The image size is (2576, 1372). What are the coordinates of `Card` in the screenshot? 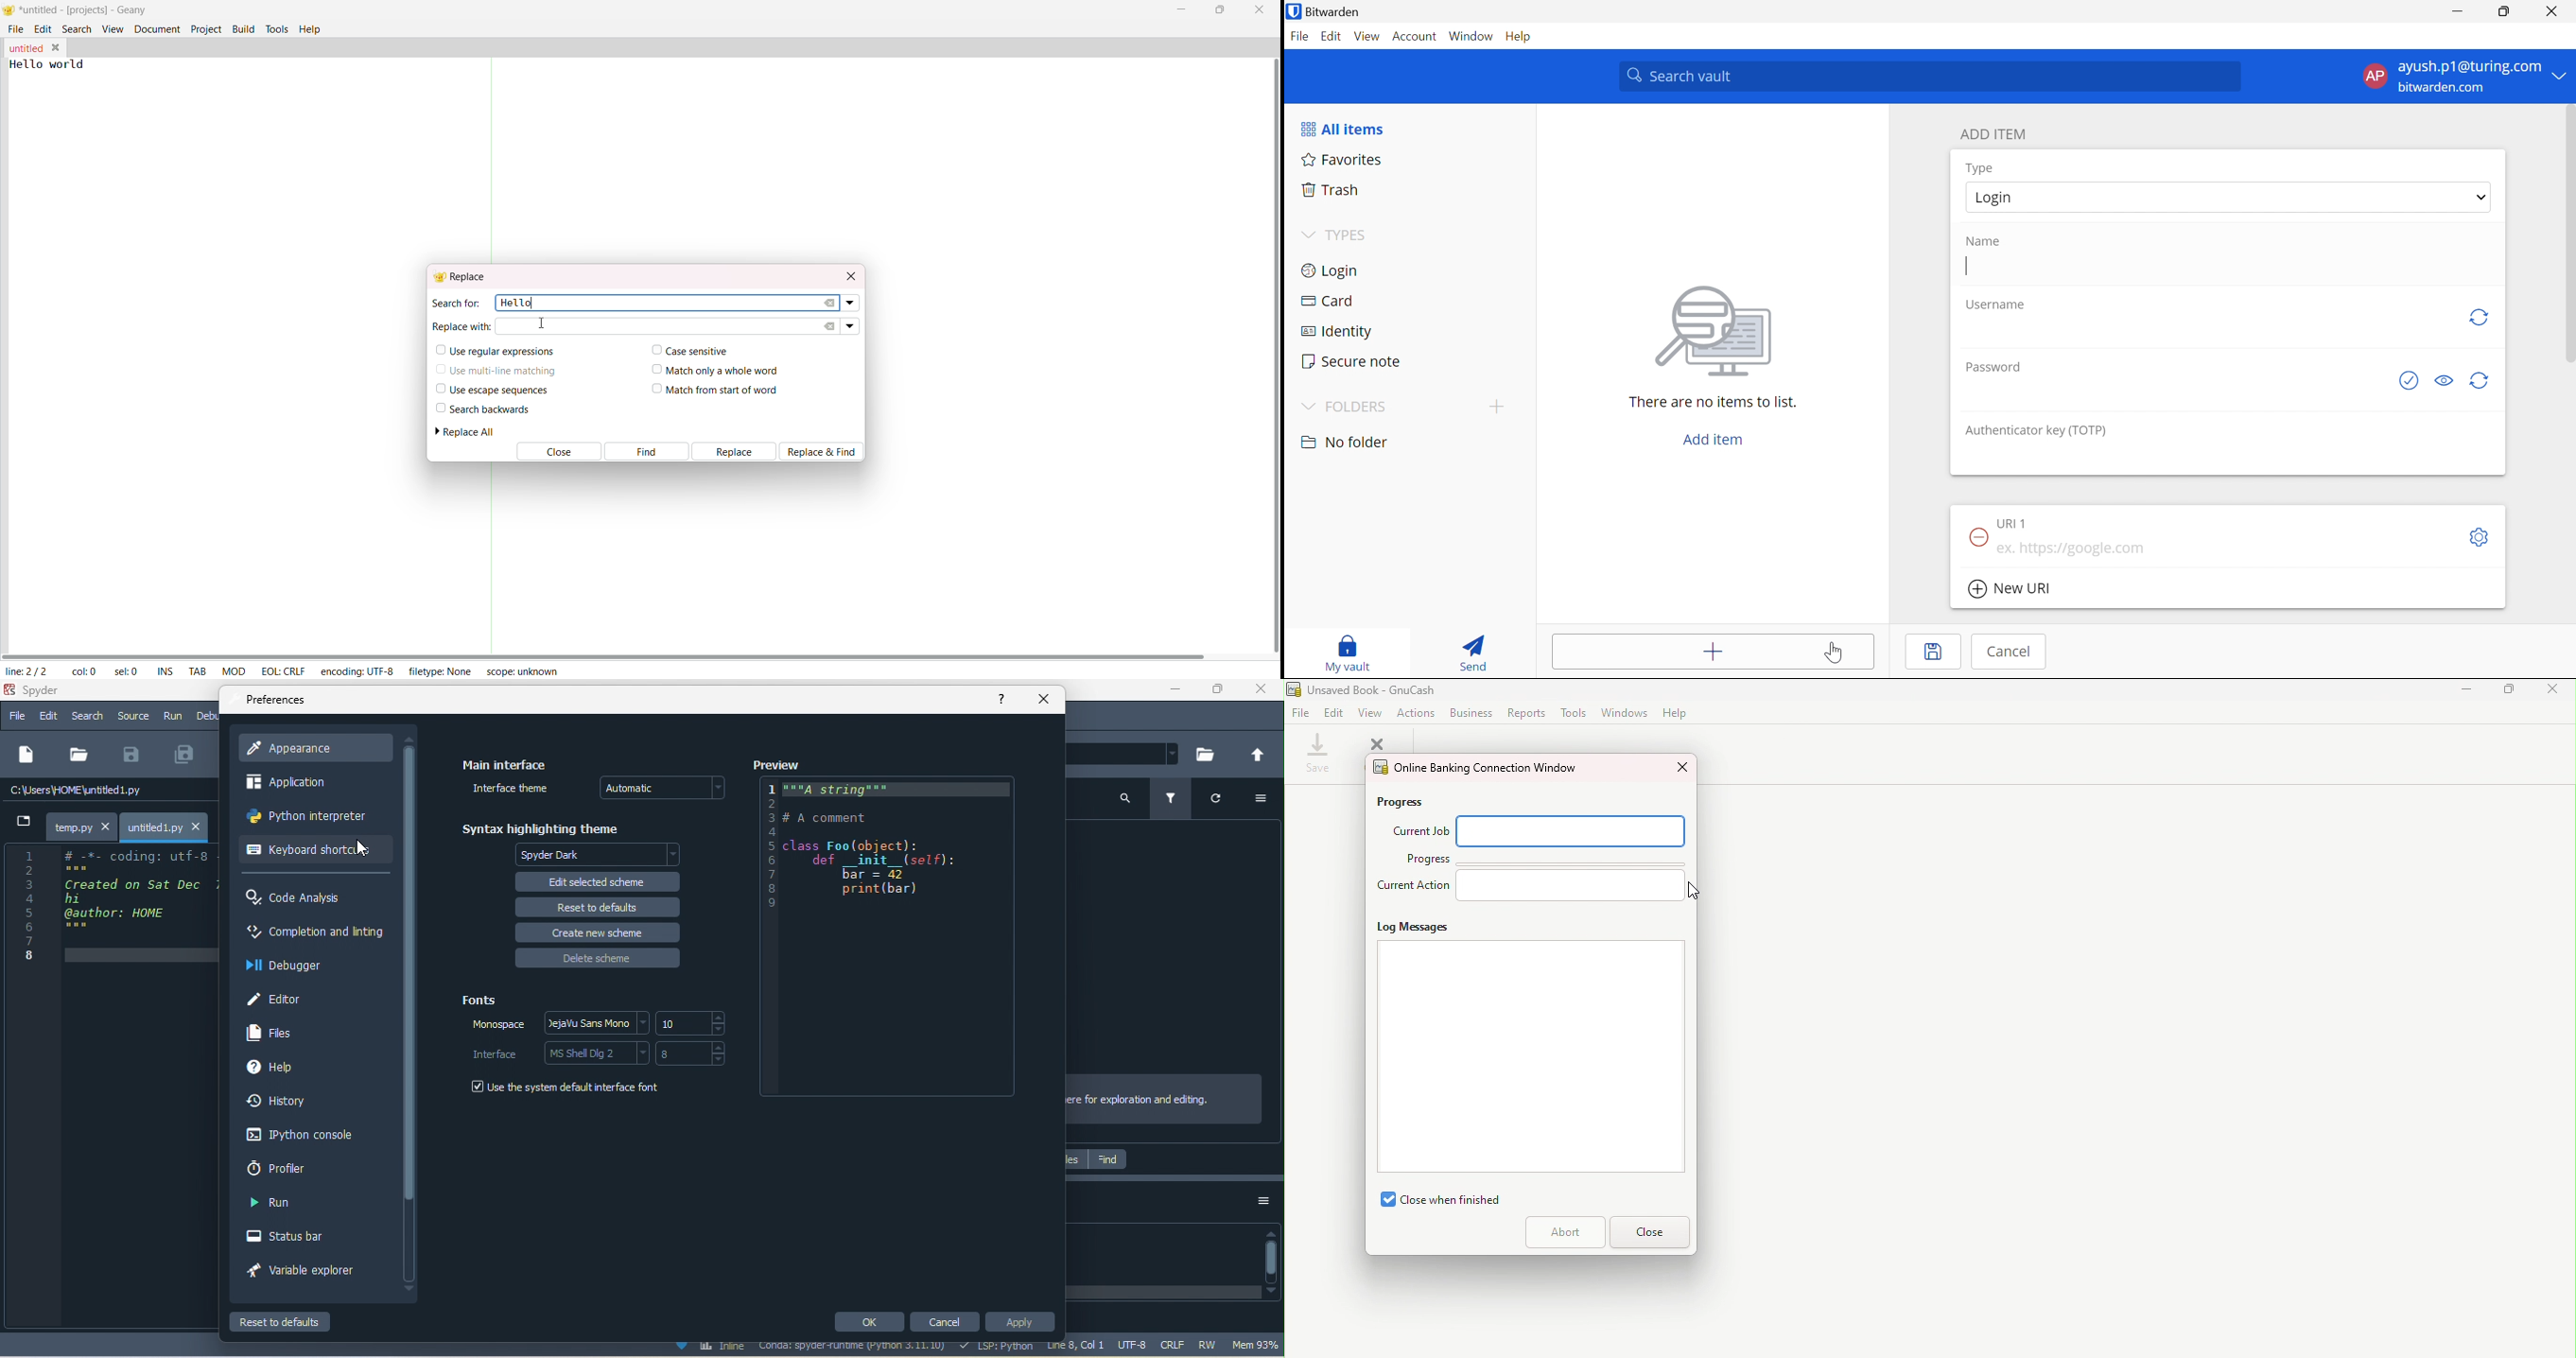 It's located at (1327, 302).